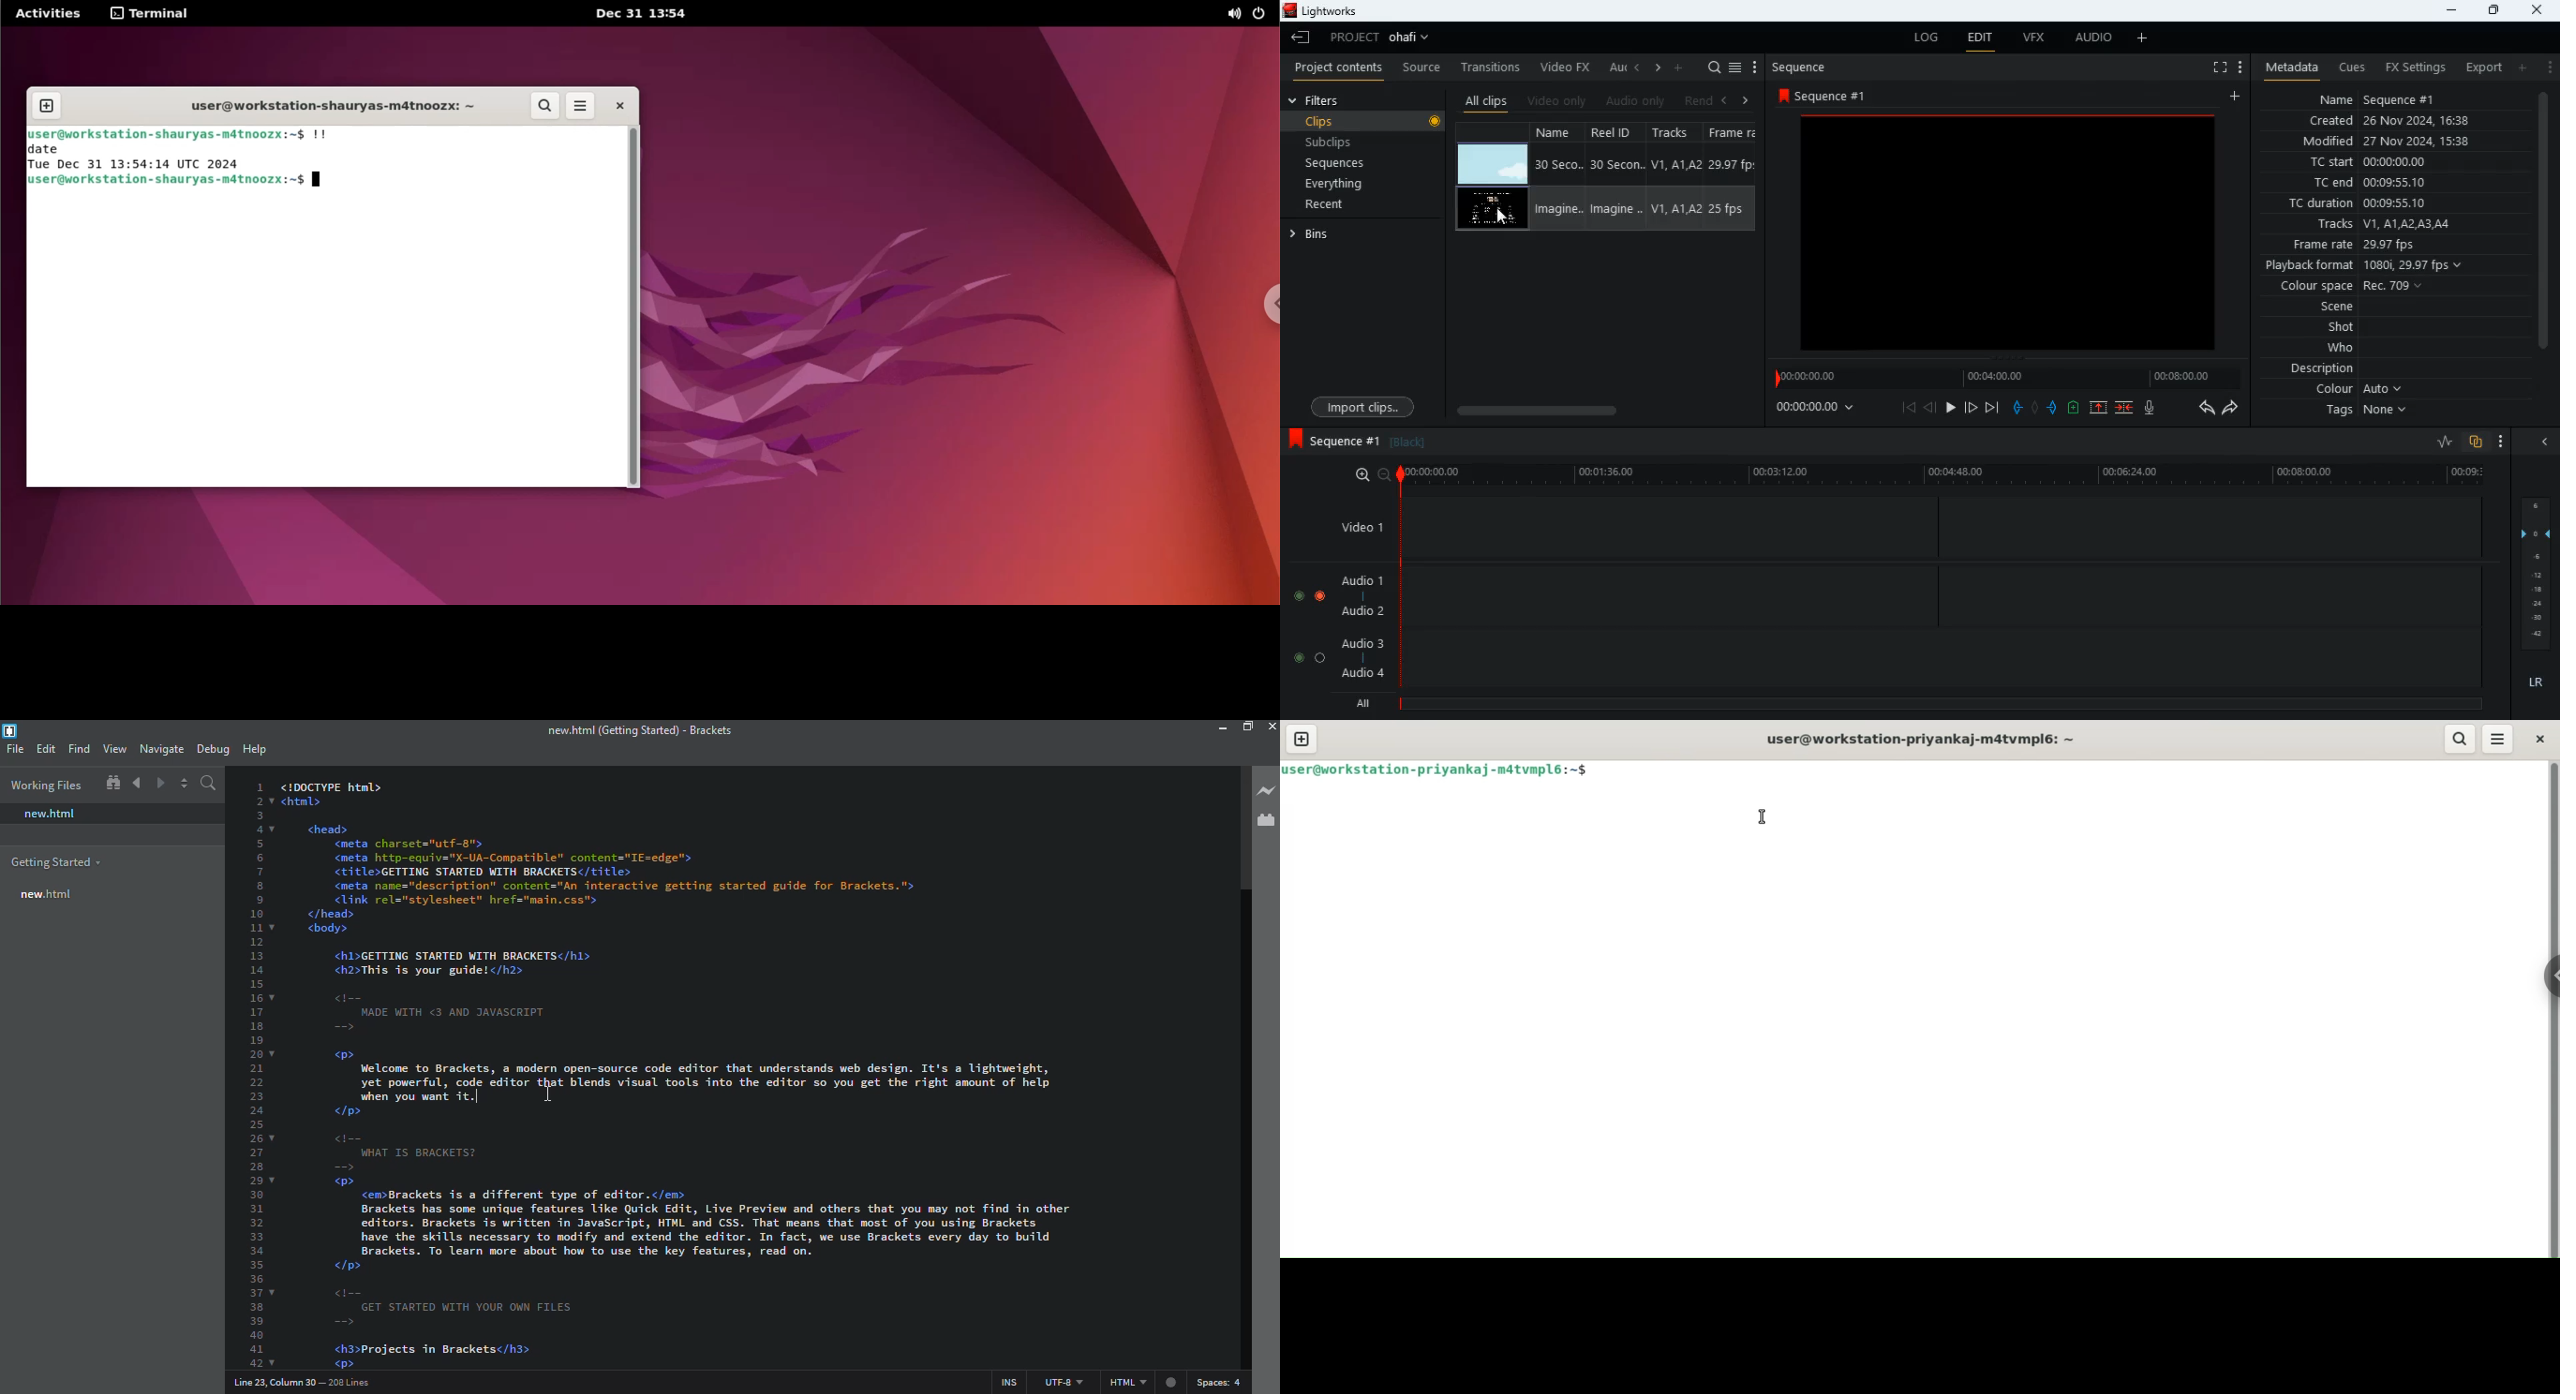 This screenshot has width=2576, height=1400. I want to click on all clips, so click(1487, 99).